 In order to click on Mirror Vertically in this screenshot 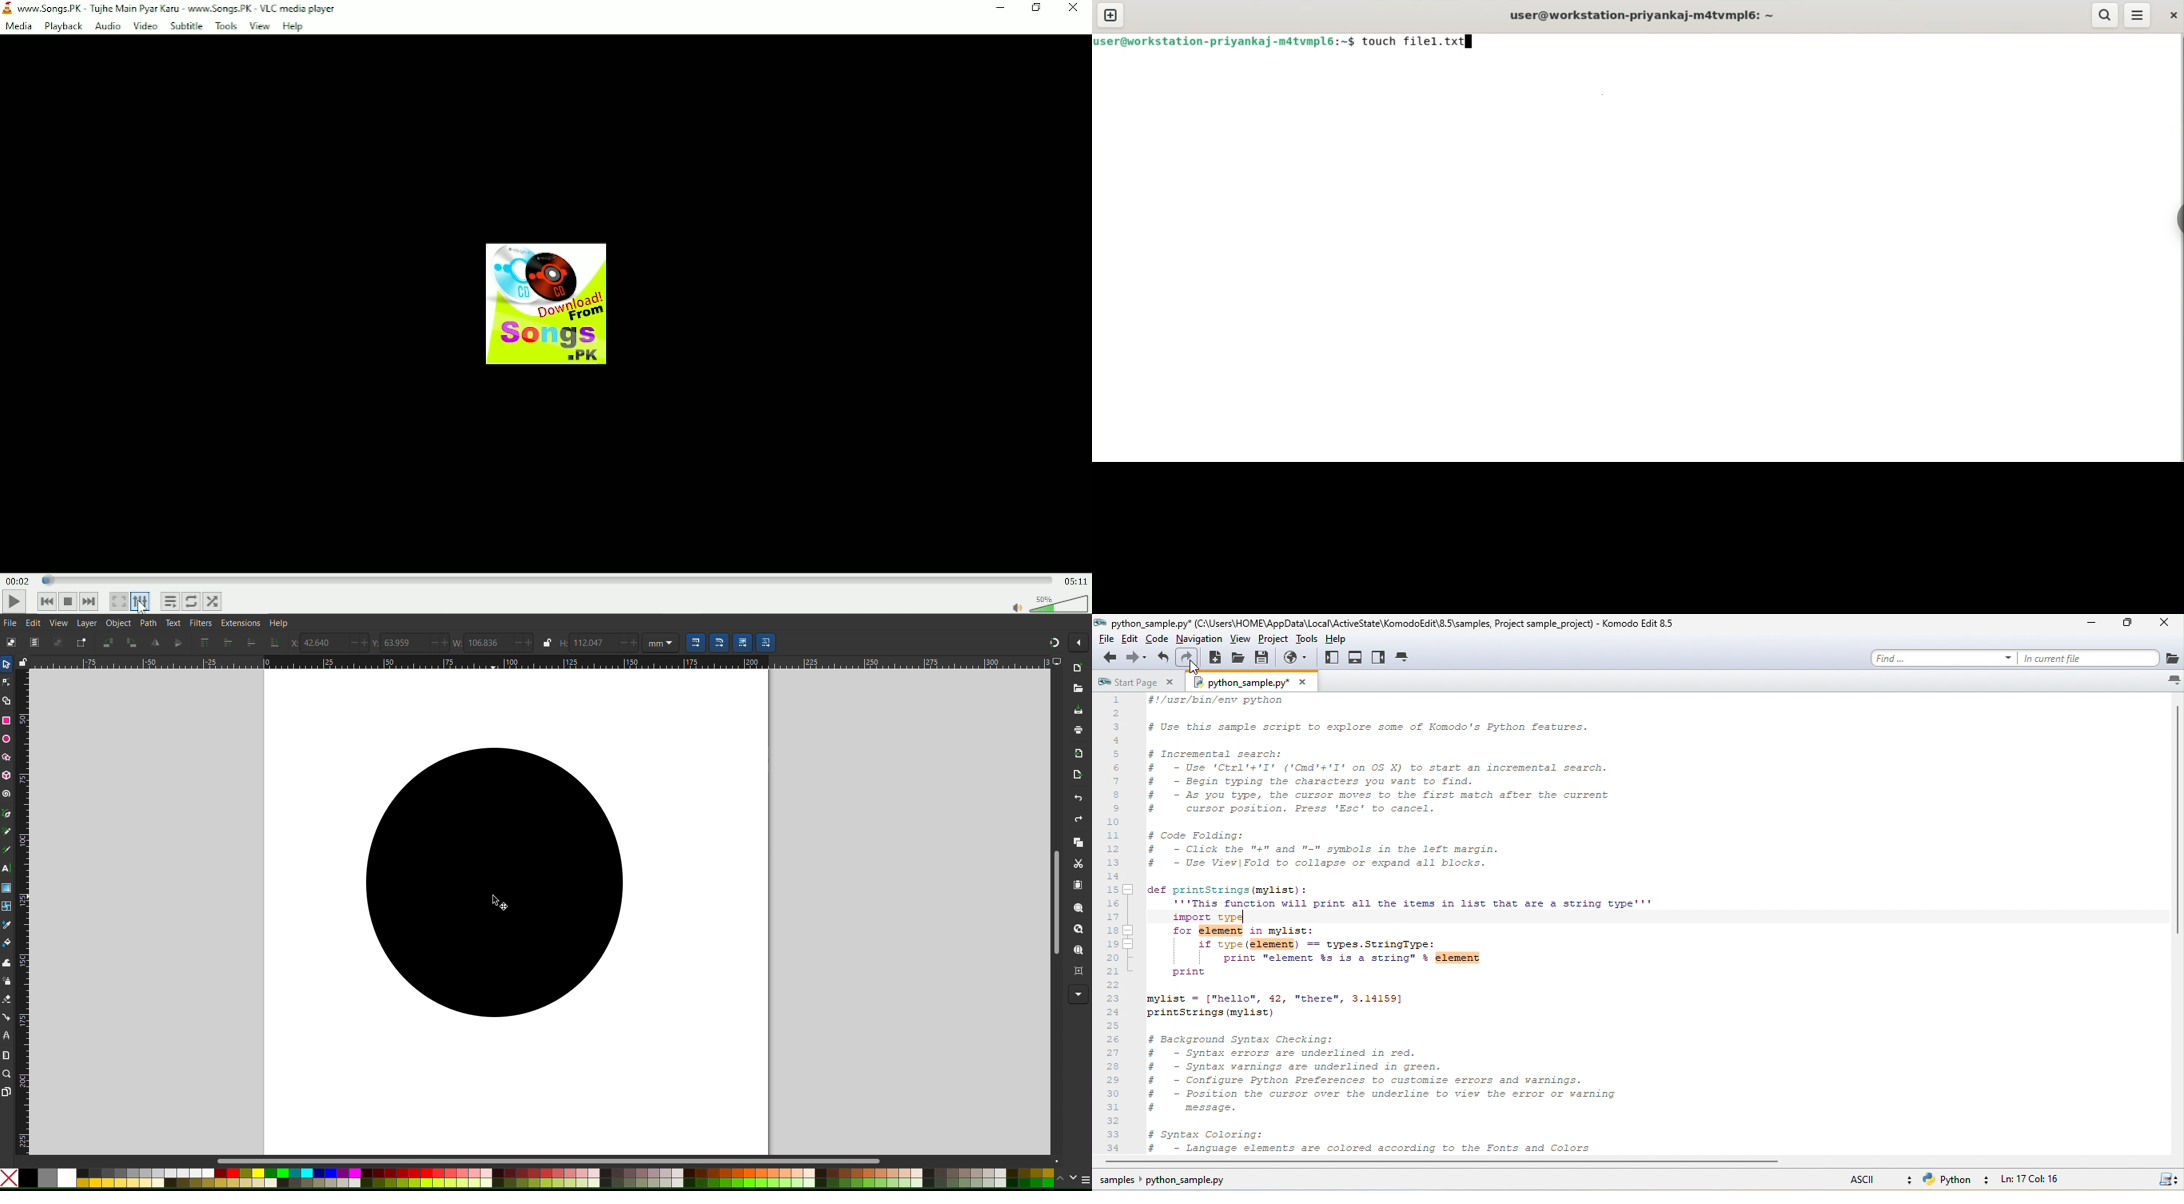, I will do `click(156, 642)`.